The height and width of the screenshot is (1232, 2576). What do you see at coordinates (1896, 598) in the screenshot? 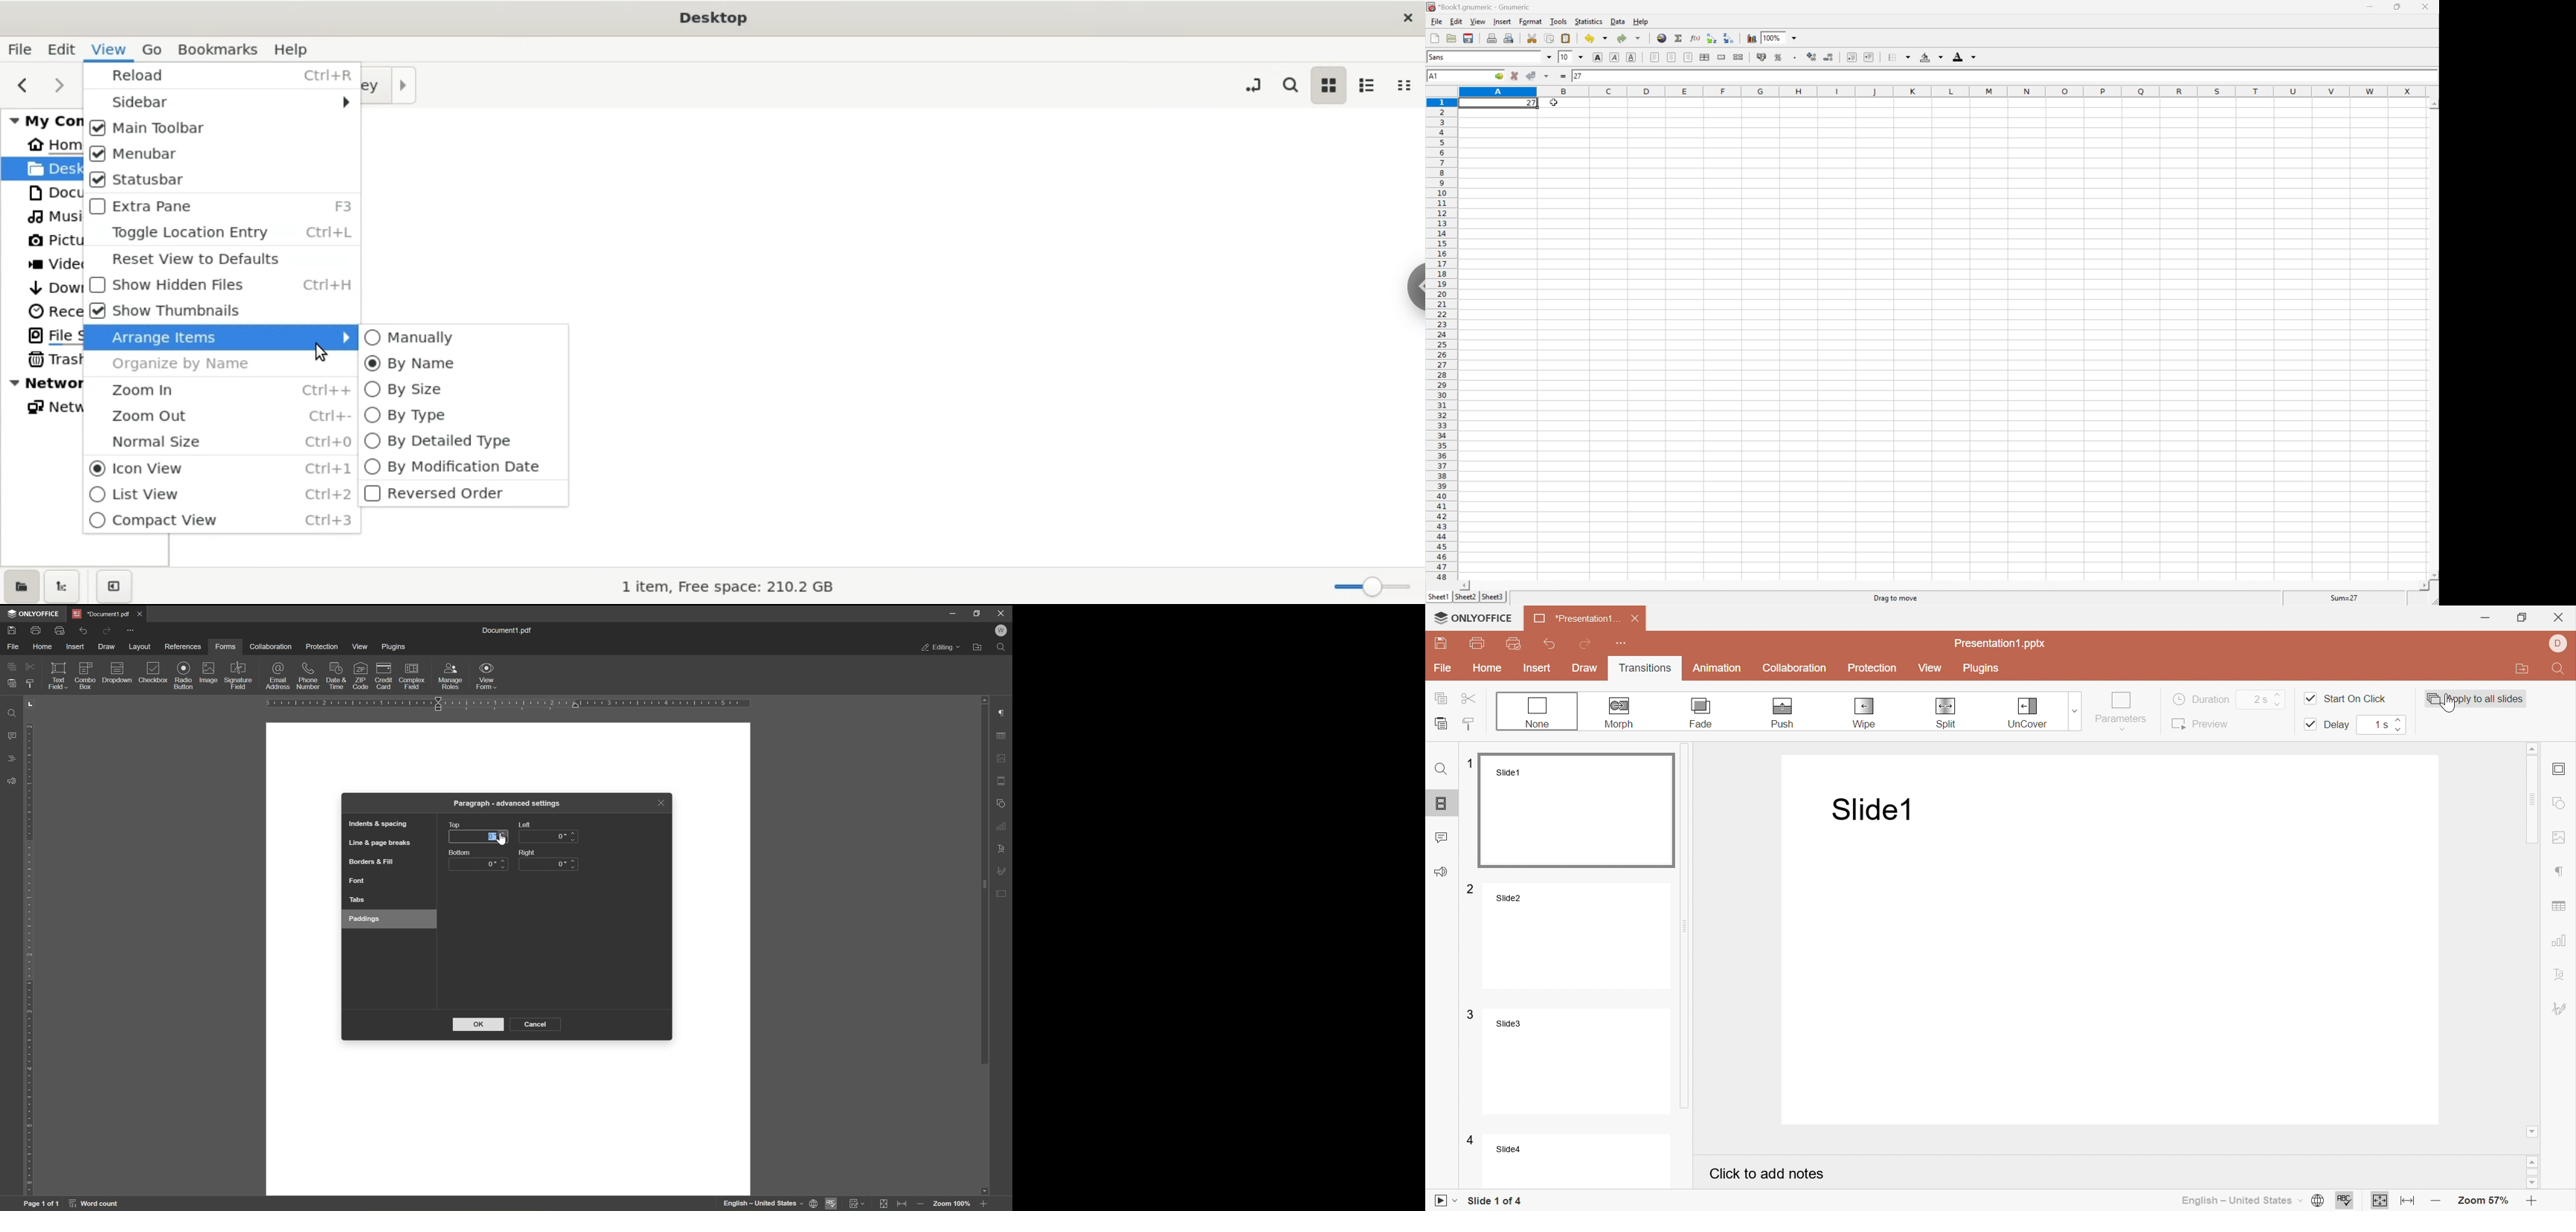
I see `Drag to move` at bounding box center [1896, 598].